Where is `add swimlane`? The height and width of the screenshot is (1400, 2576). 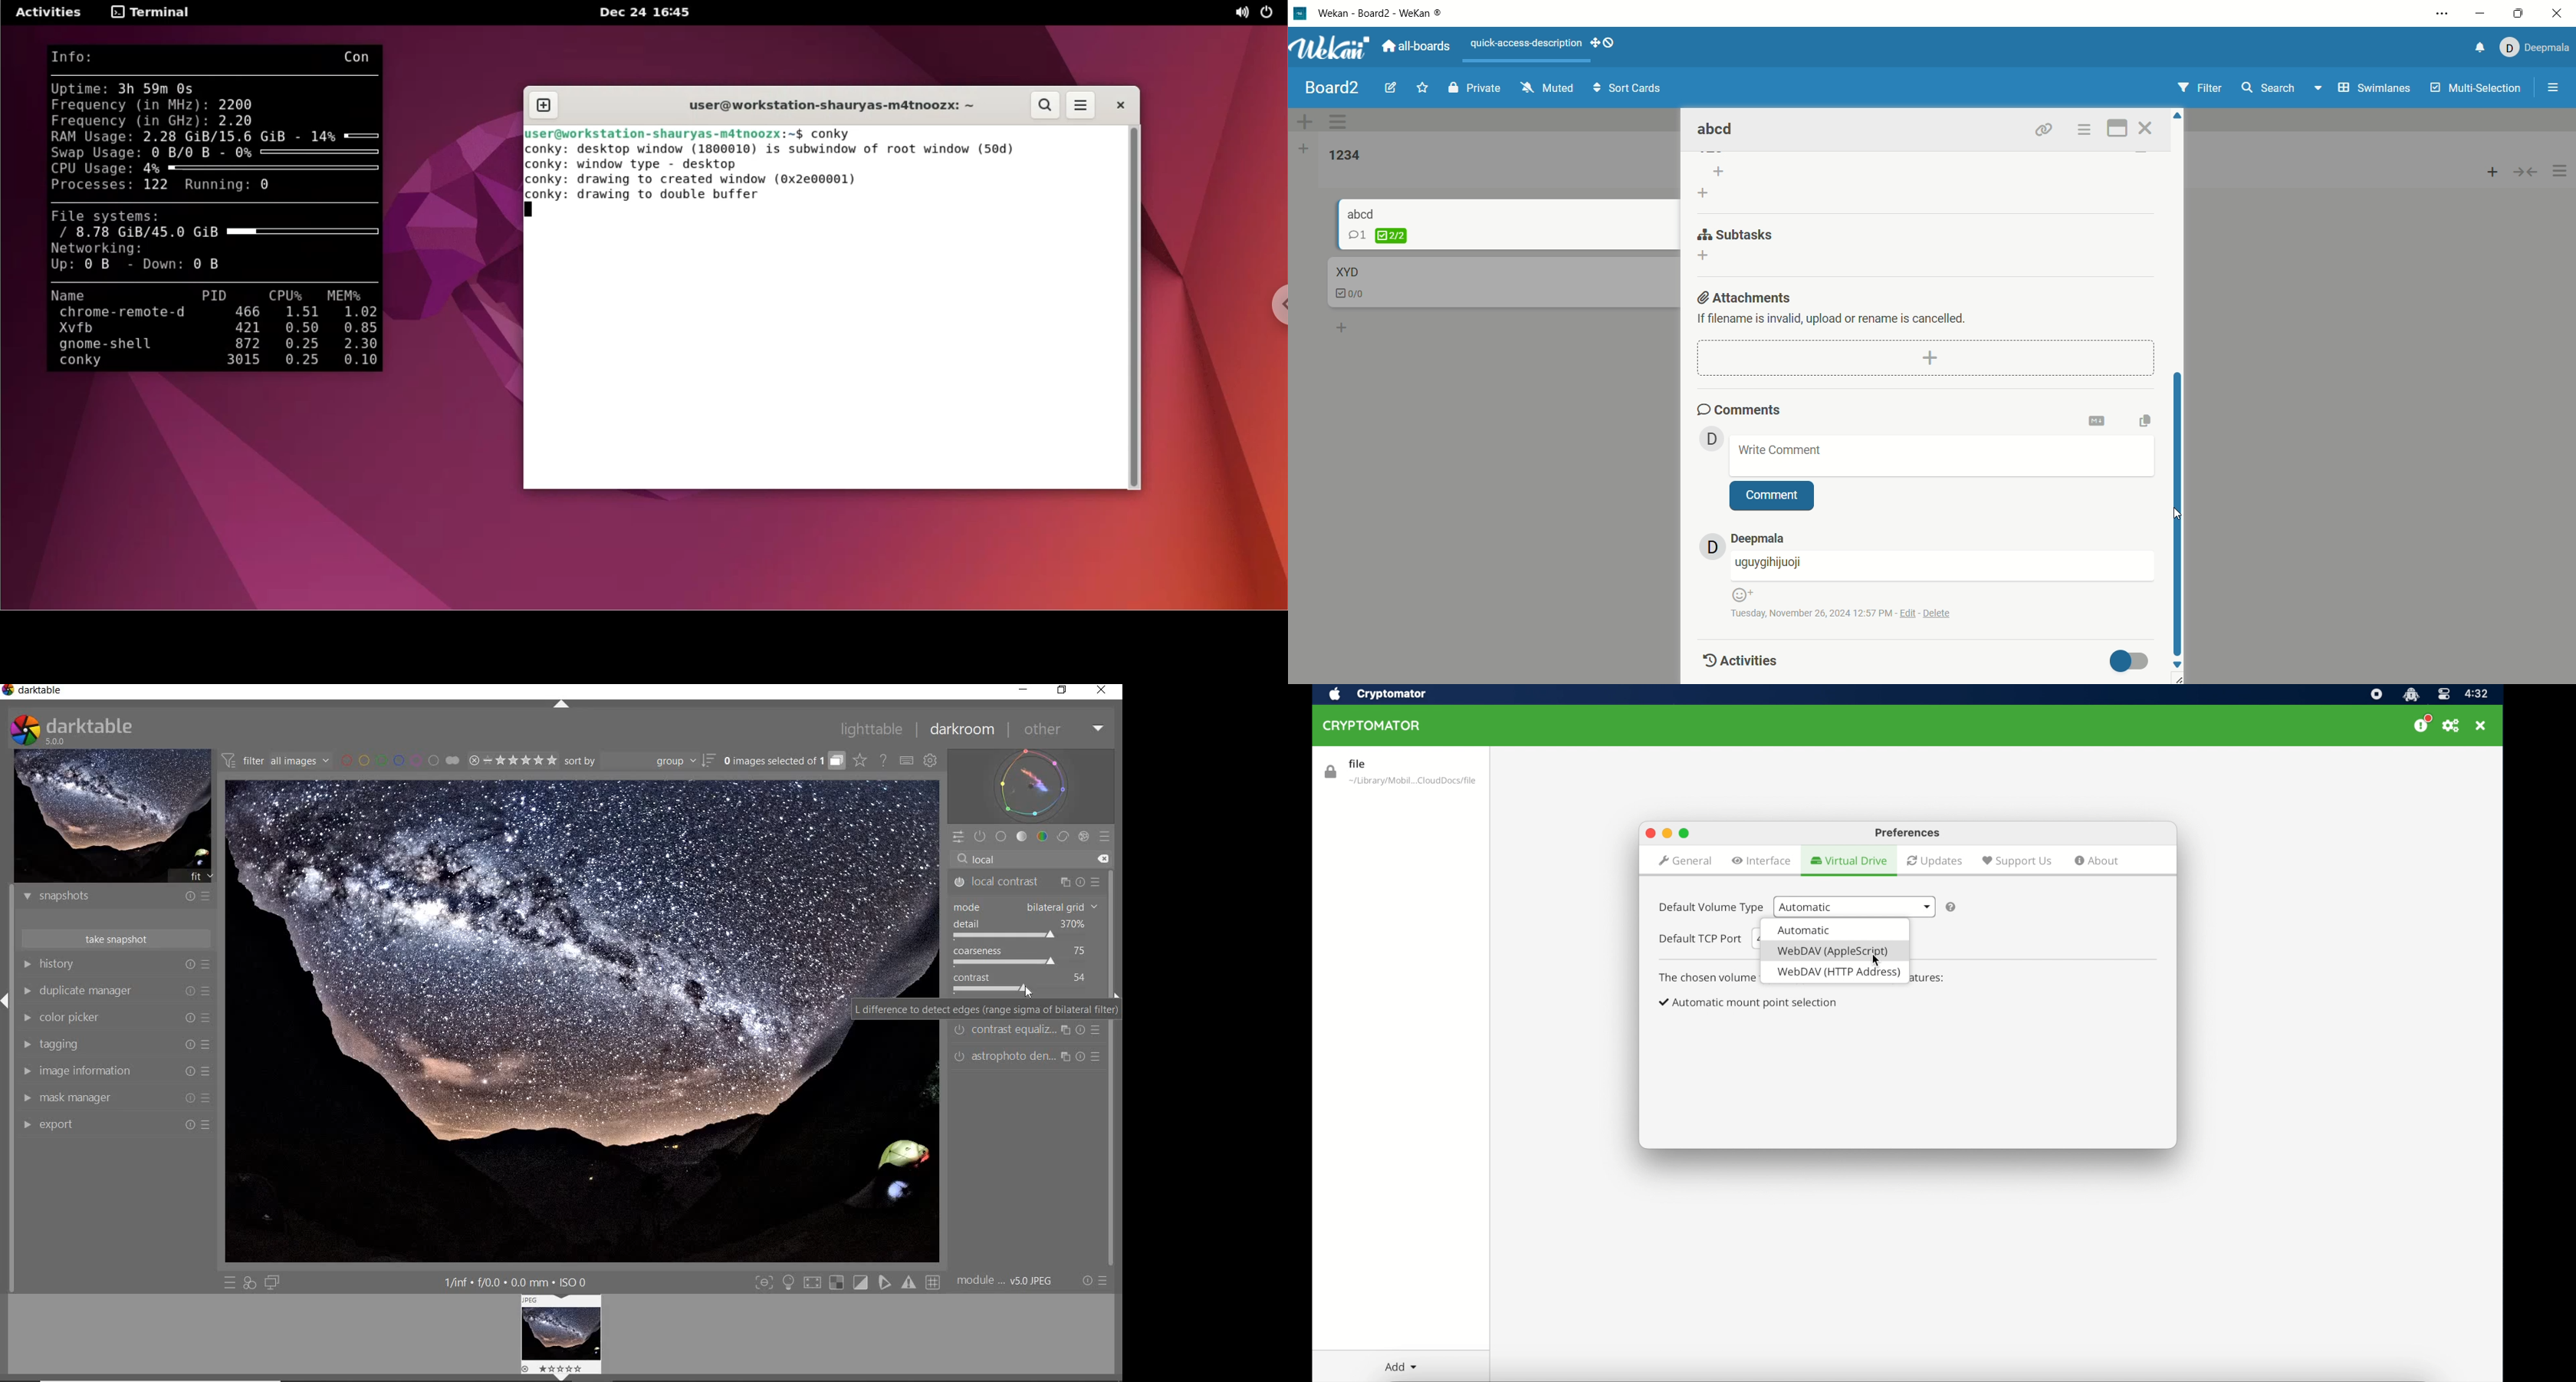 add swimlane is located at coordinates (1305, 121).